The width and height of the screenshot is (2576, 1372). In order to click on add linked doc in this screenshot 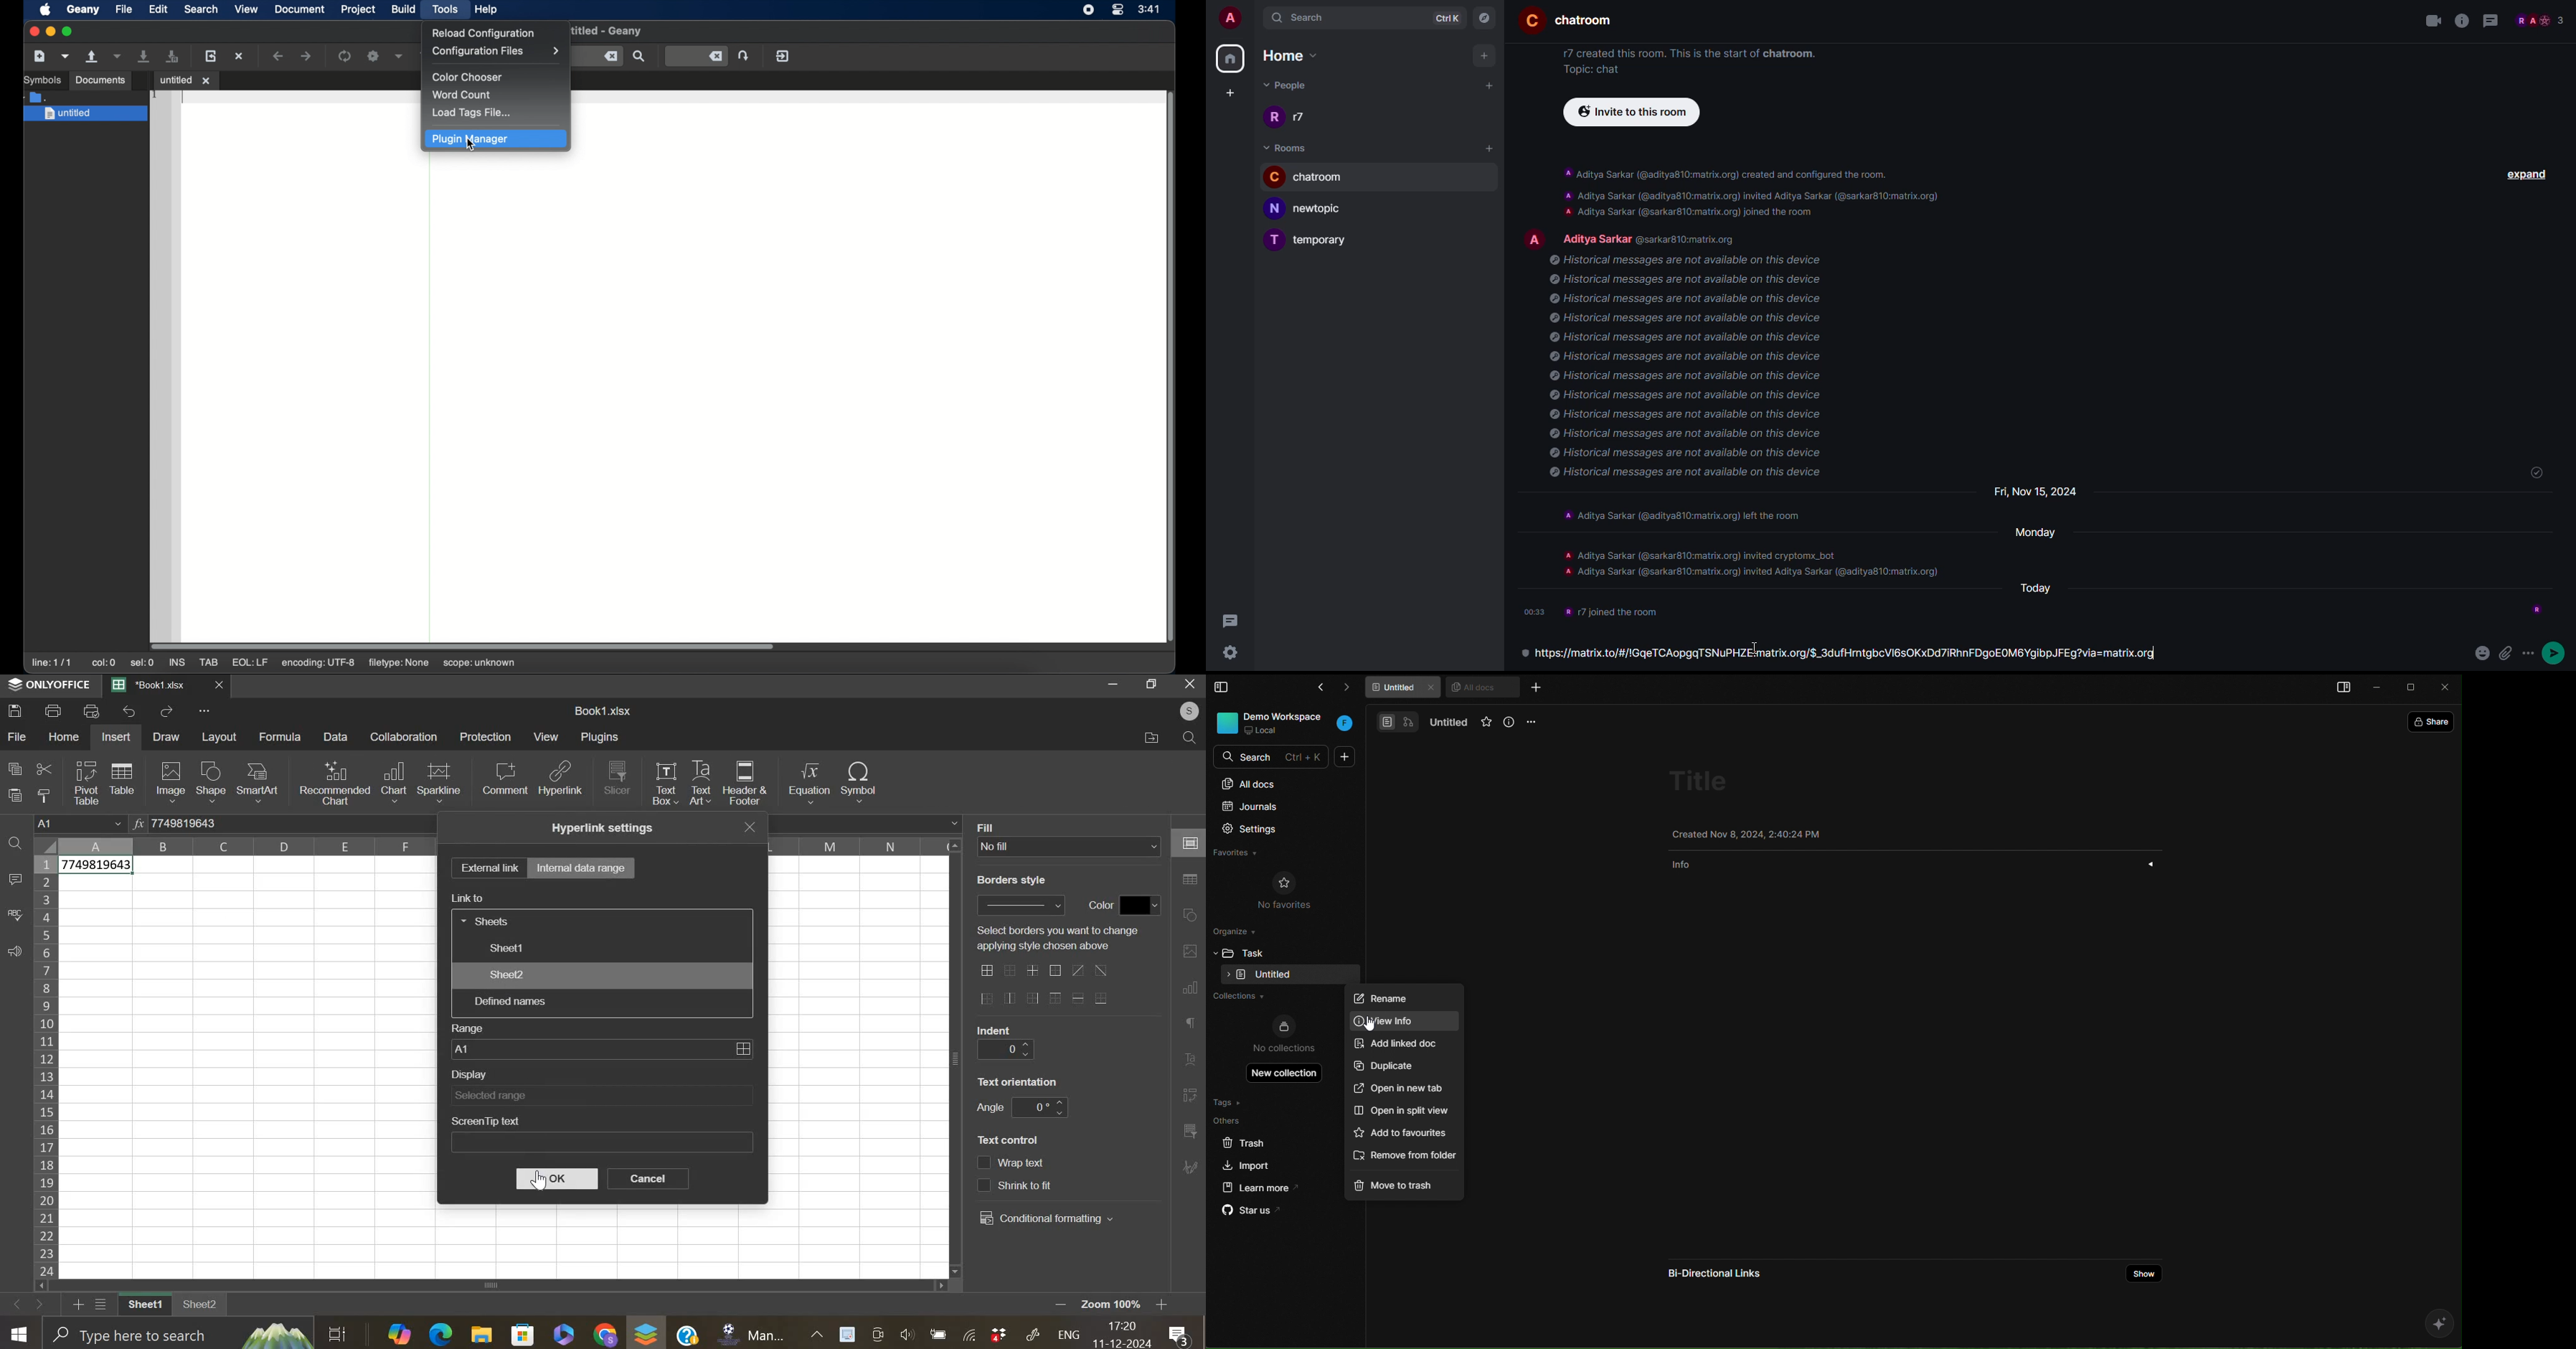, I will do `click(1398, 1045)`.